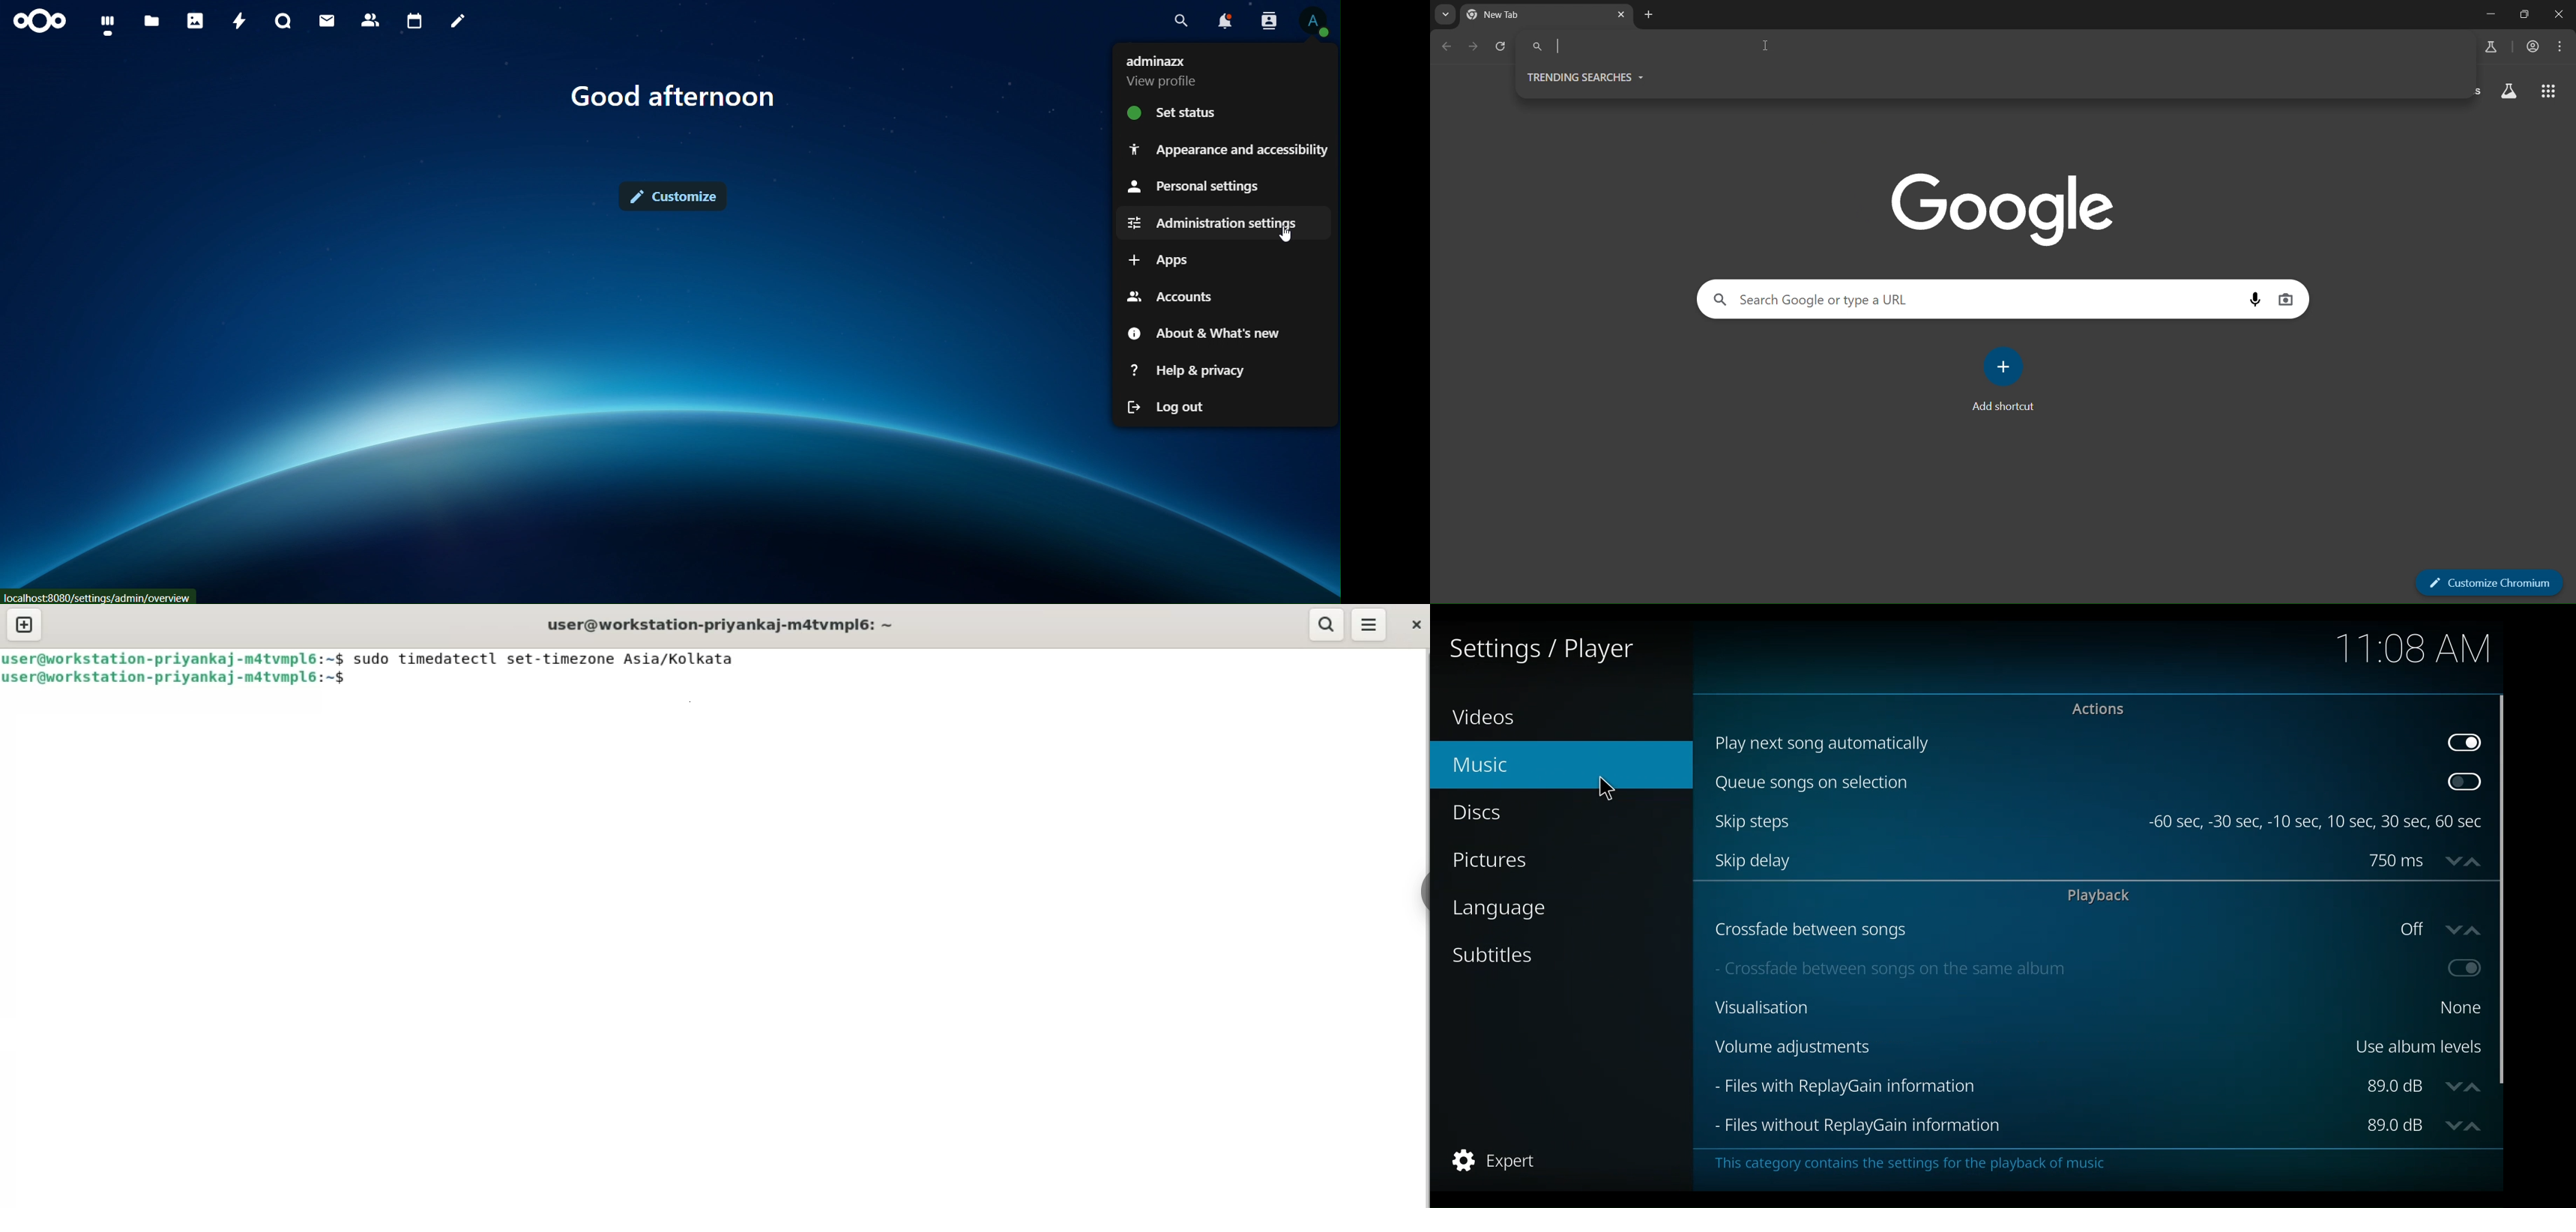 This screenshot has height=1232, width=2576. I want to click on Crossfade between songs, so click(2046, 929).